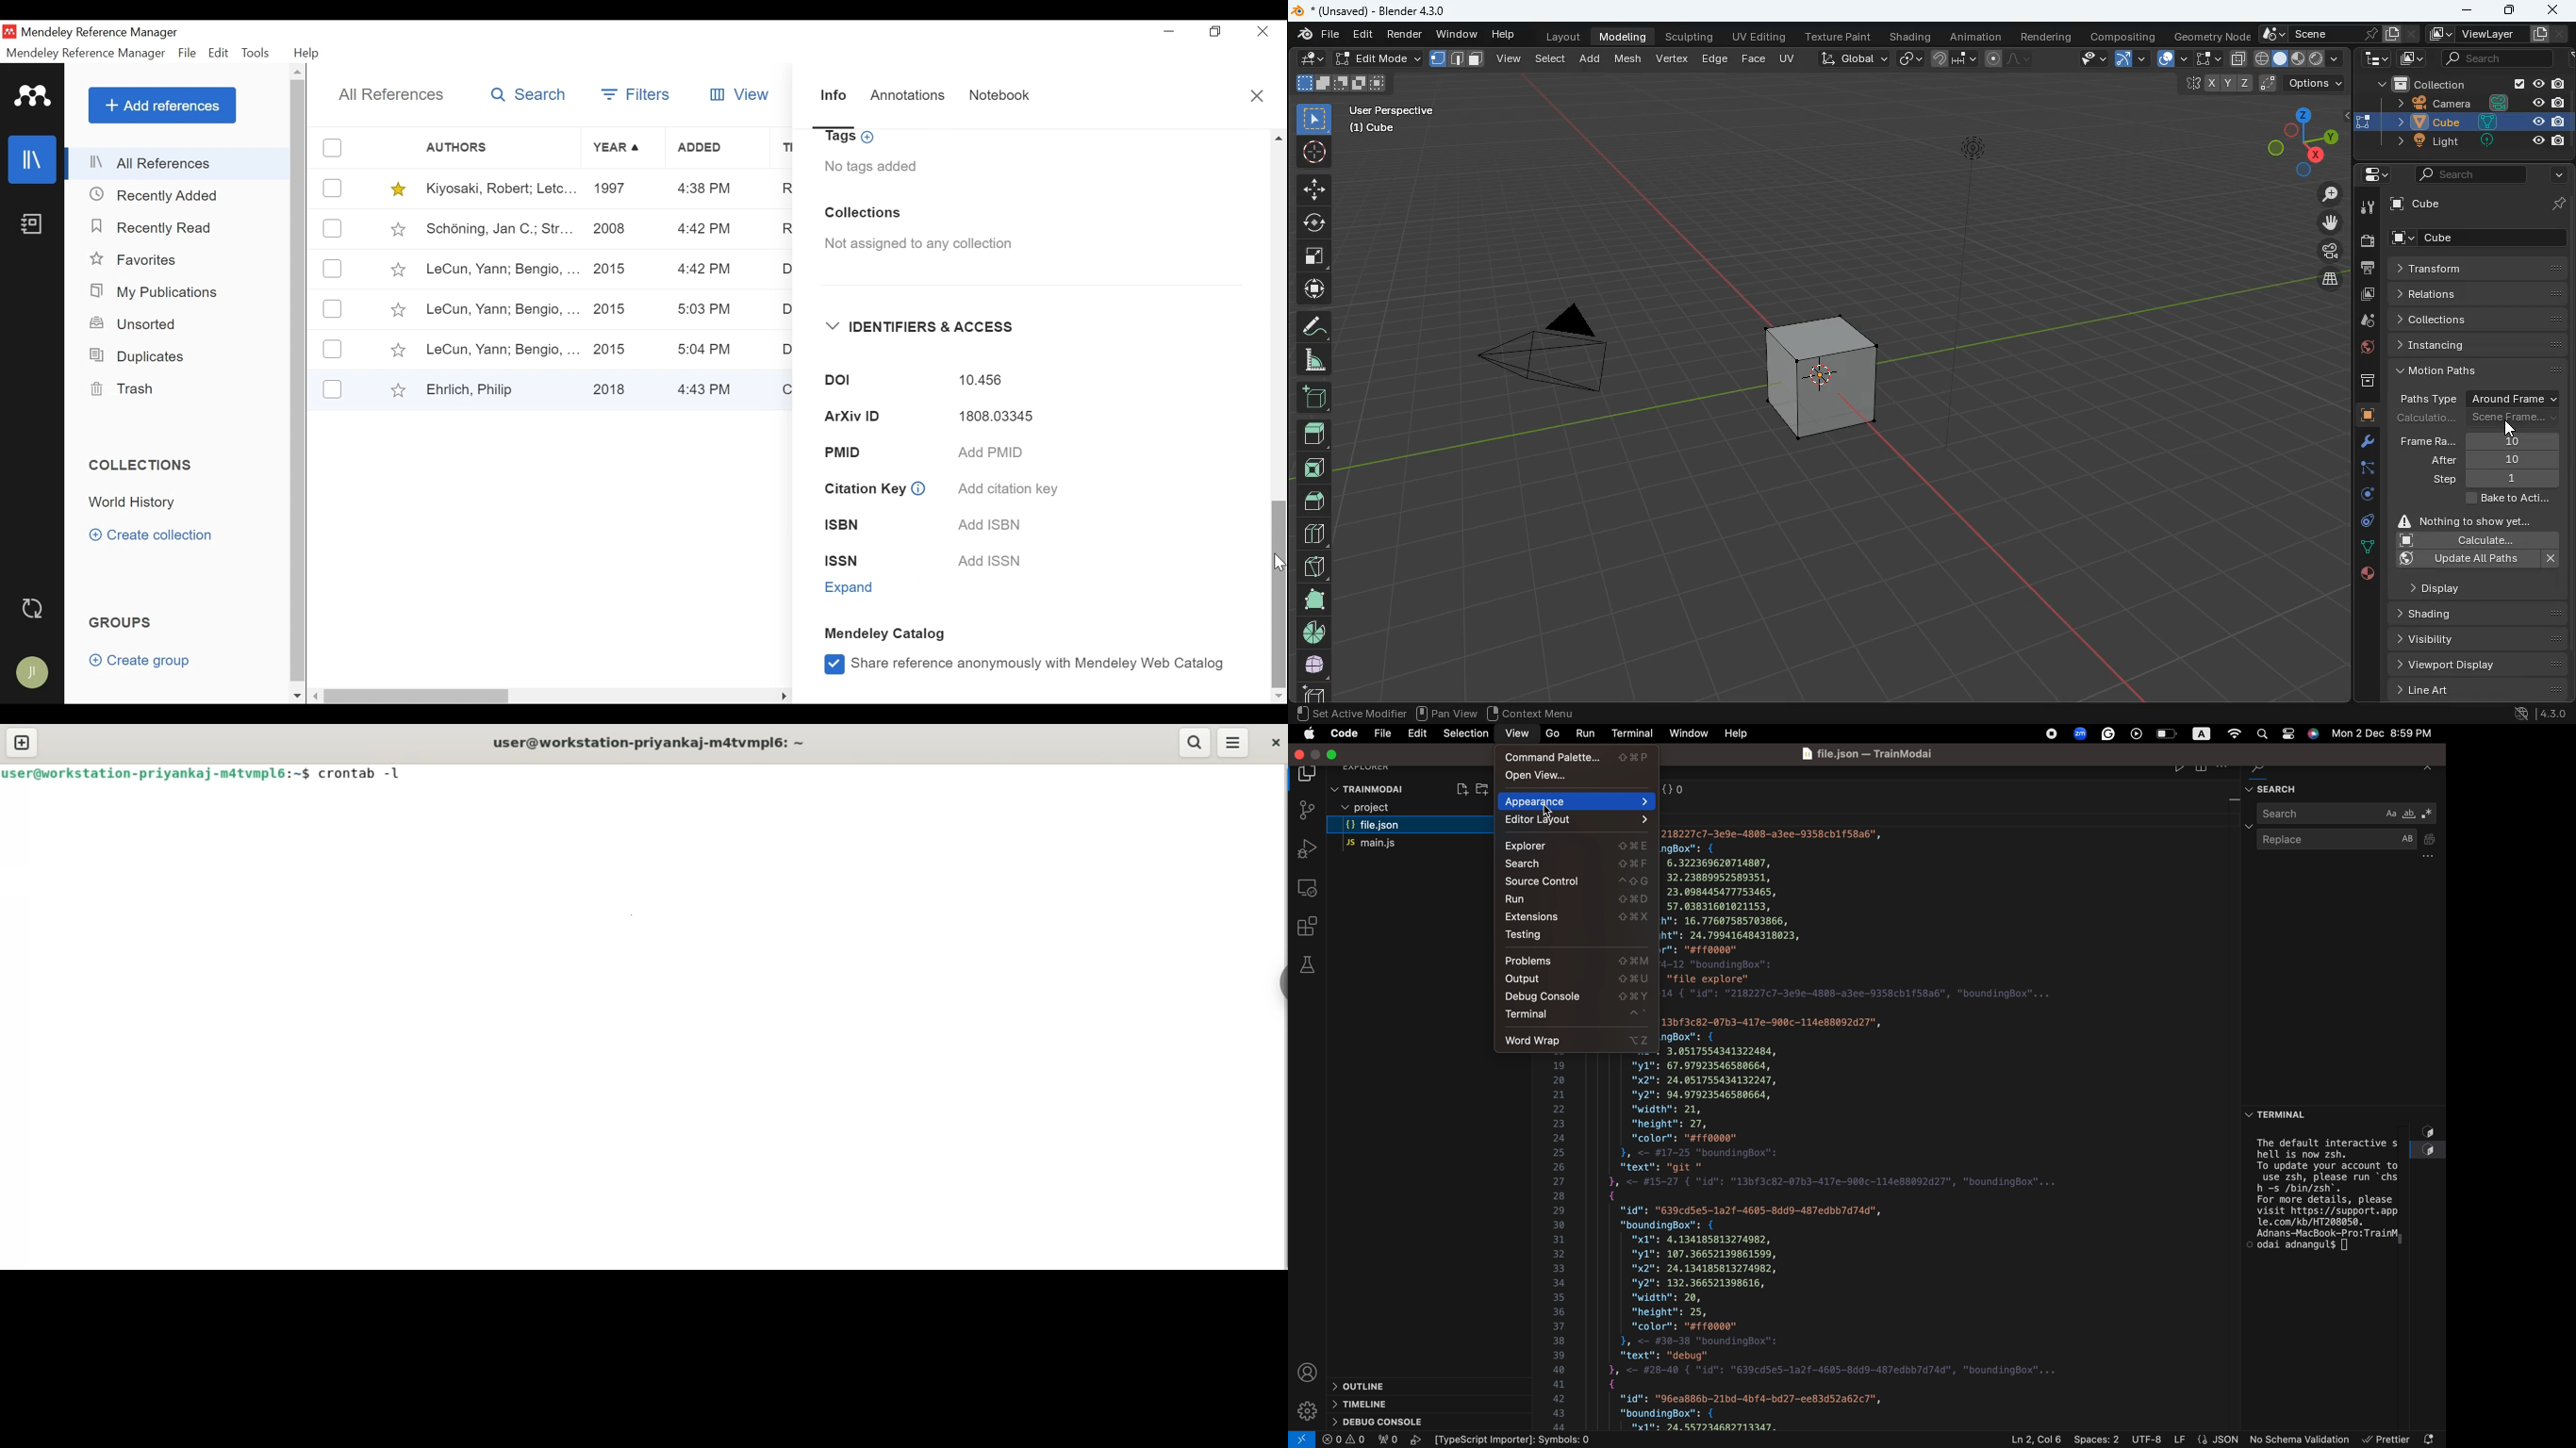  I want to click on create file, so click(1461, 788).